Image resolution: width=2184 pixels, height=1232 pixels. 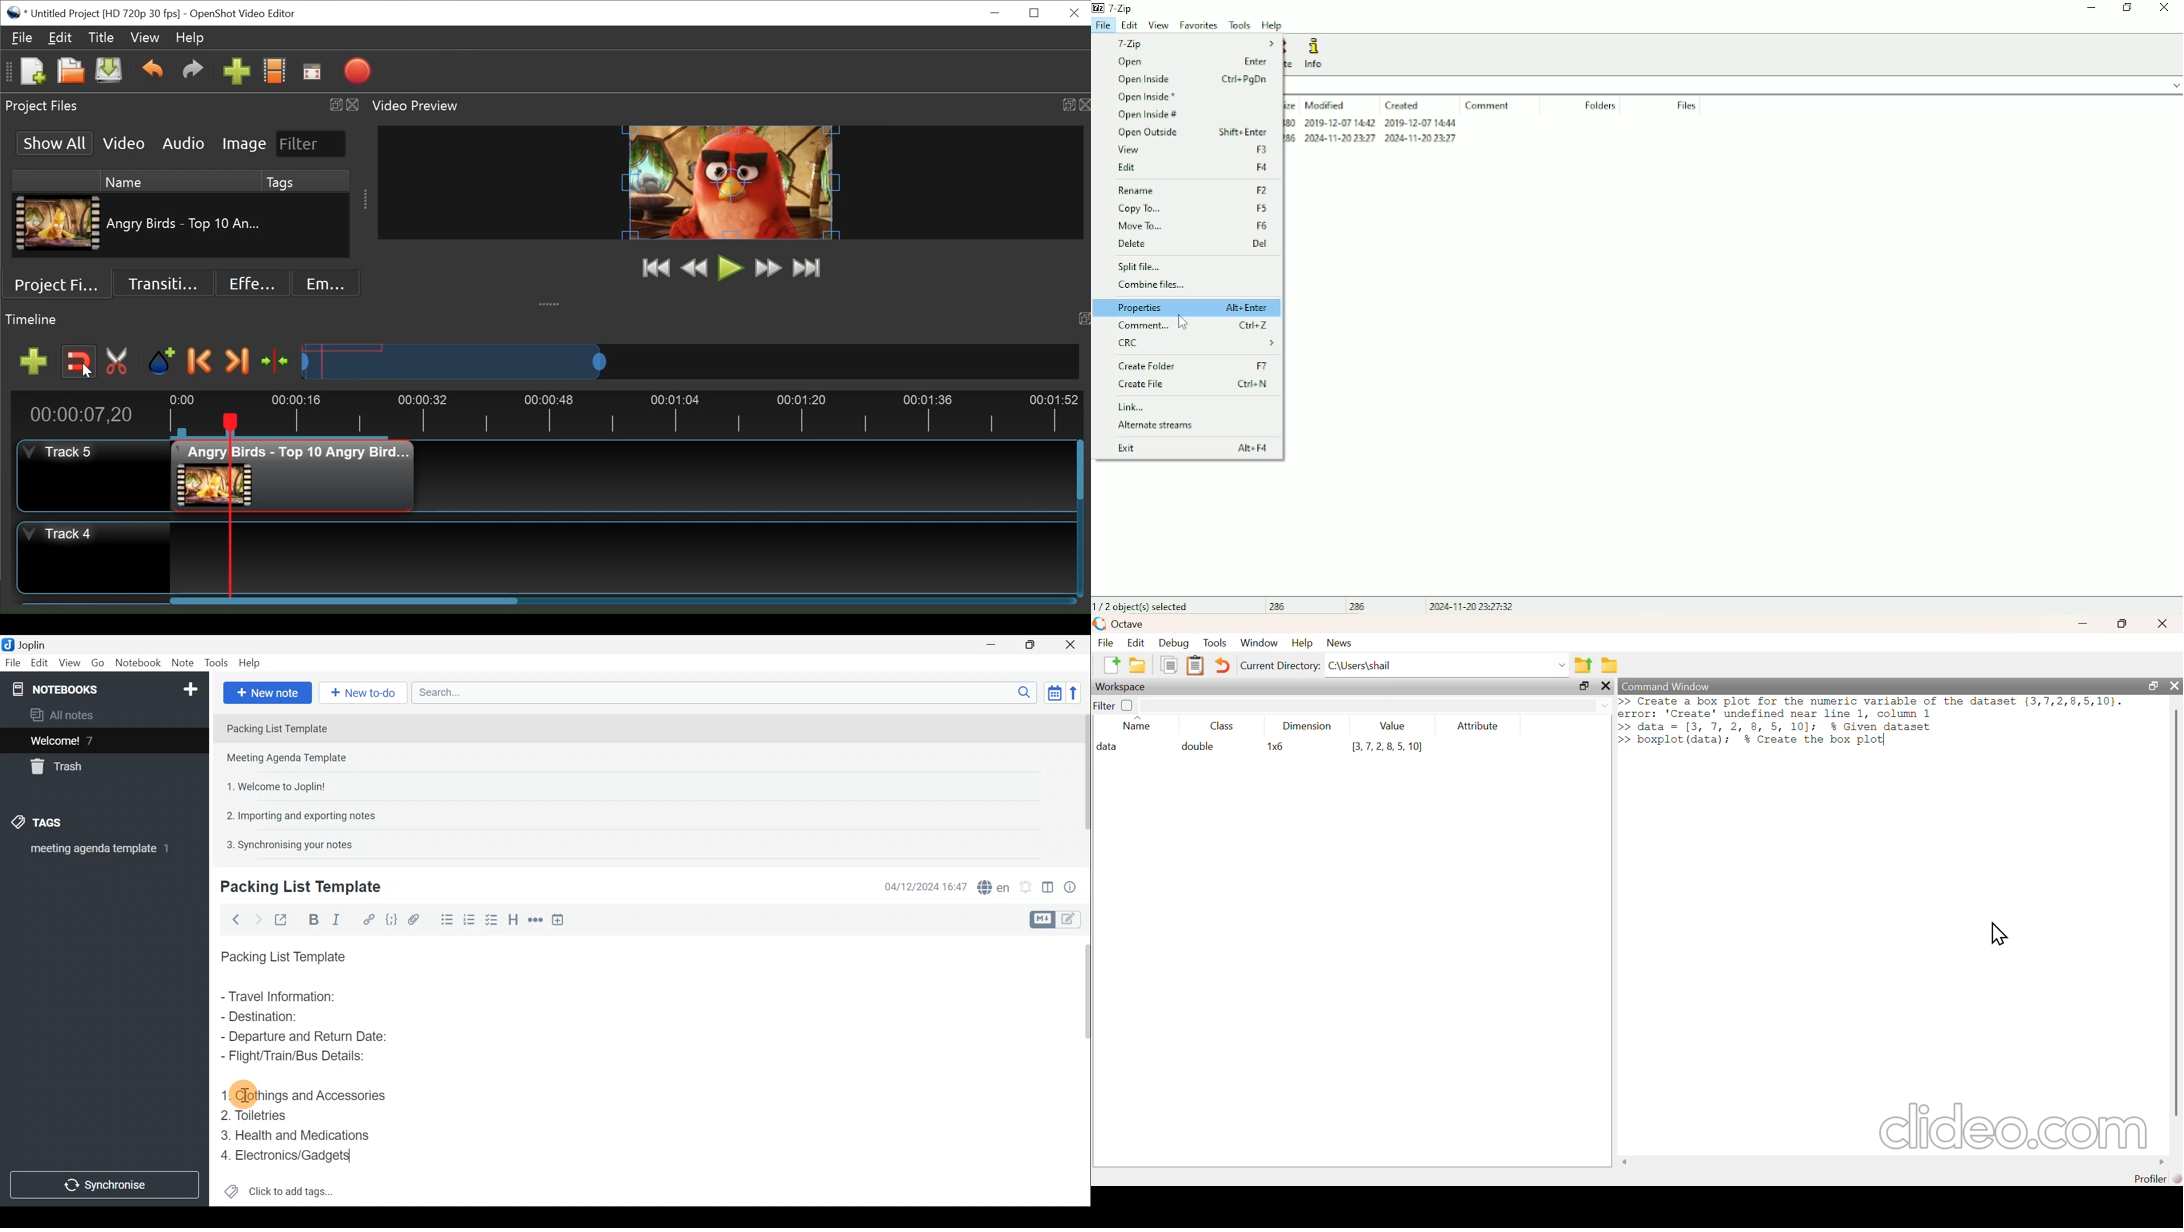 I want to click on one directory up, so click(x=1584, y=664).